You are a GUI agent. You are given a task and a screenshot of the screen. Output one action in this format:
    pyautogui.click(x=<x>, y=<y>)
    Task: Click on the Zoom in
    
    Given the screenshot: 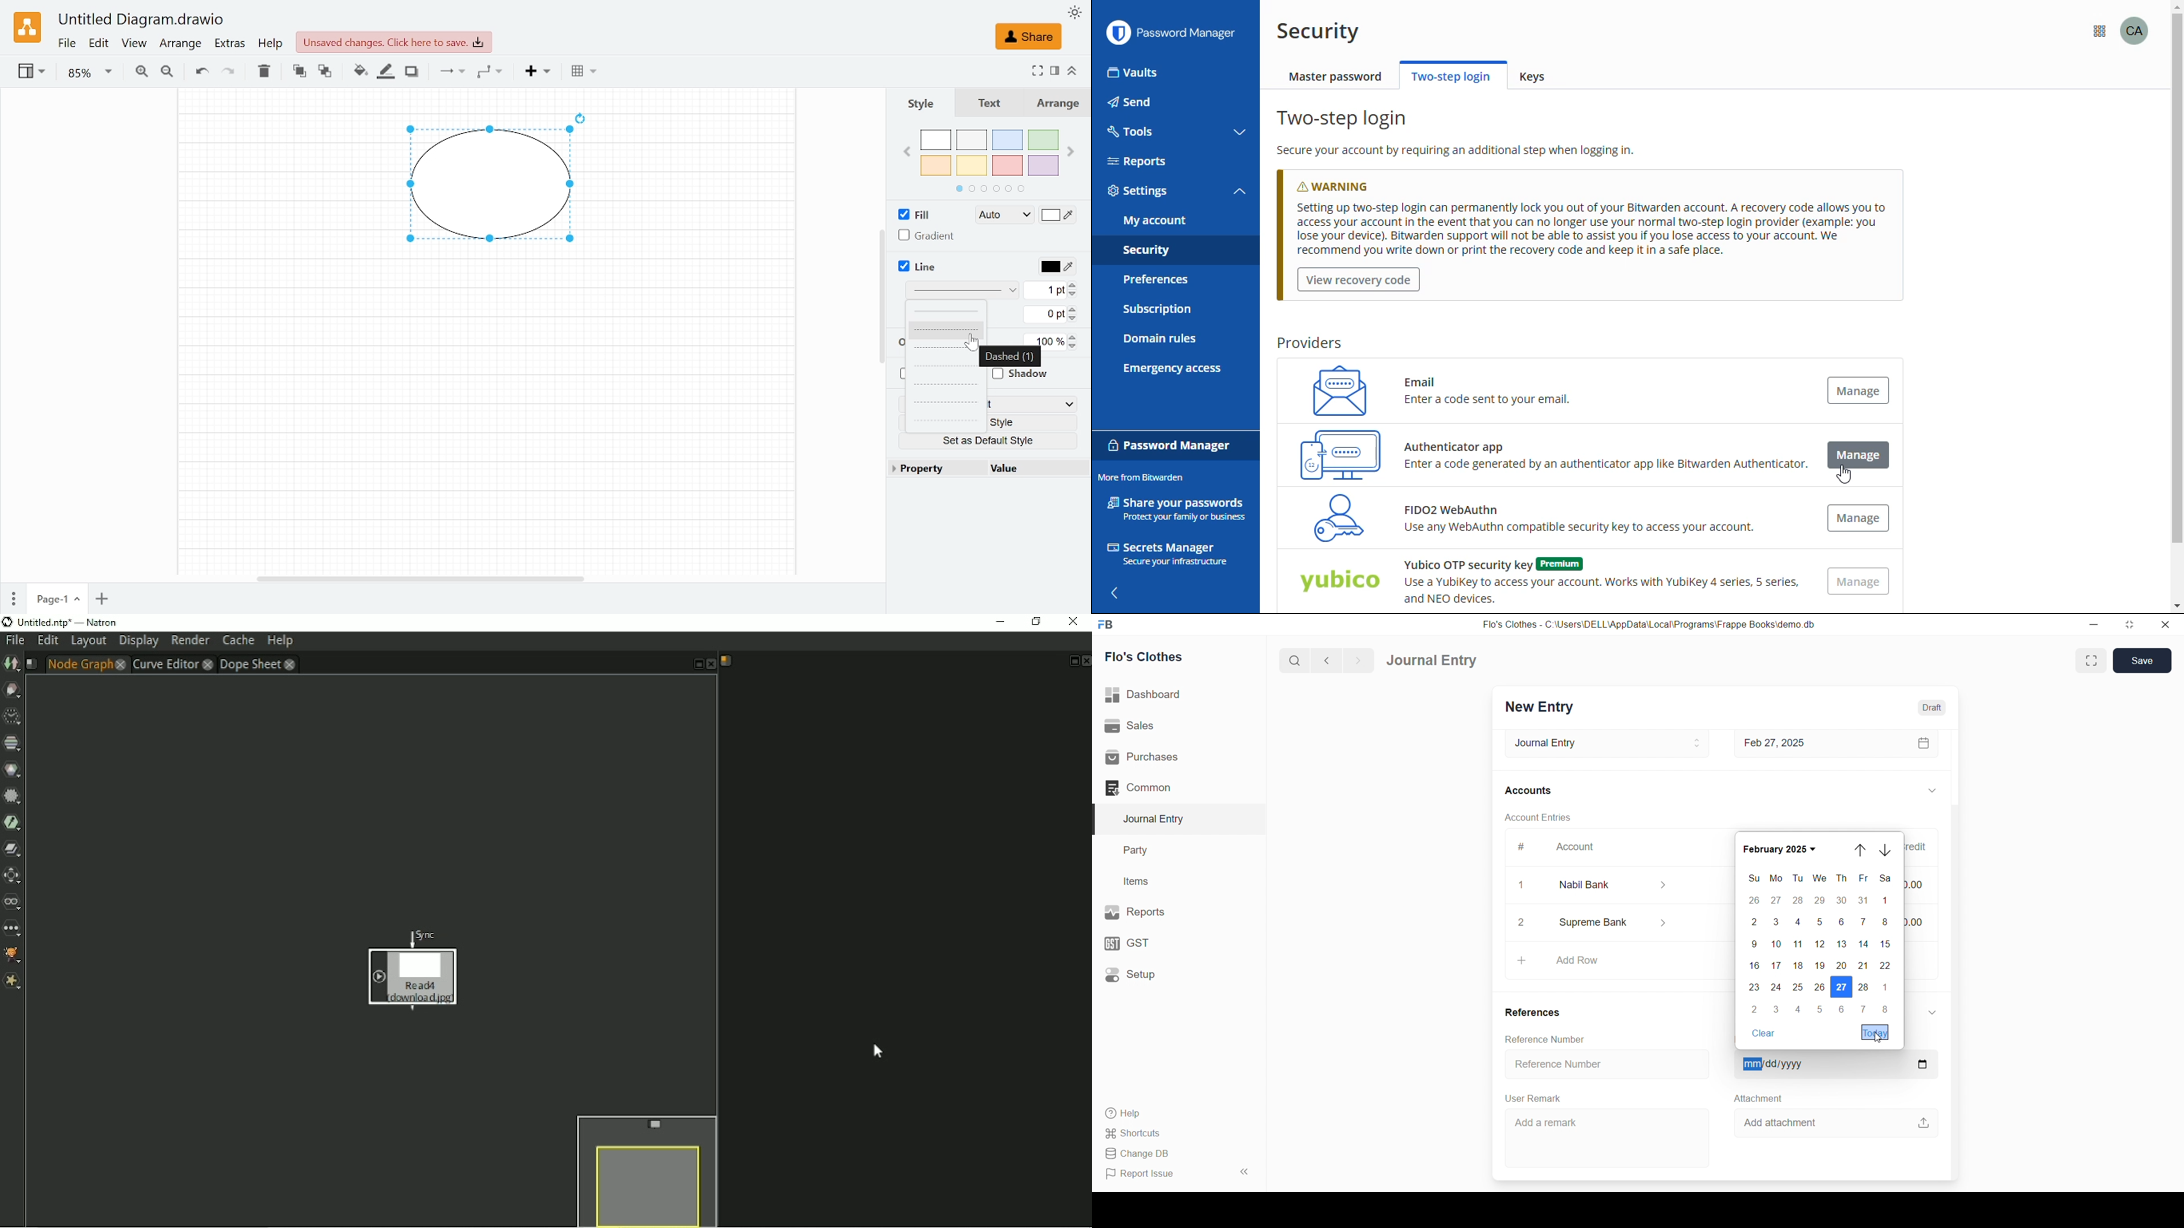 What is the action you would take?
    pyautogui.click(x=141, y=72)
    